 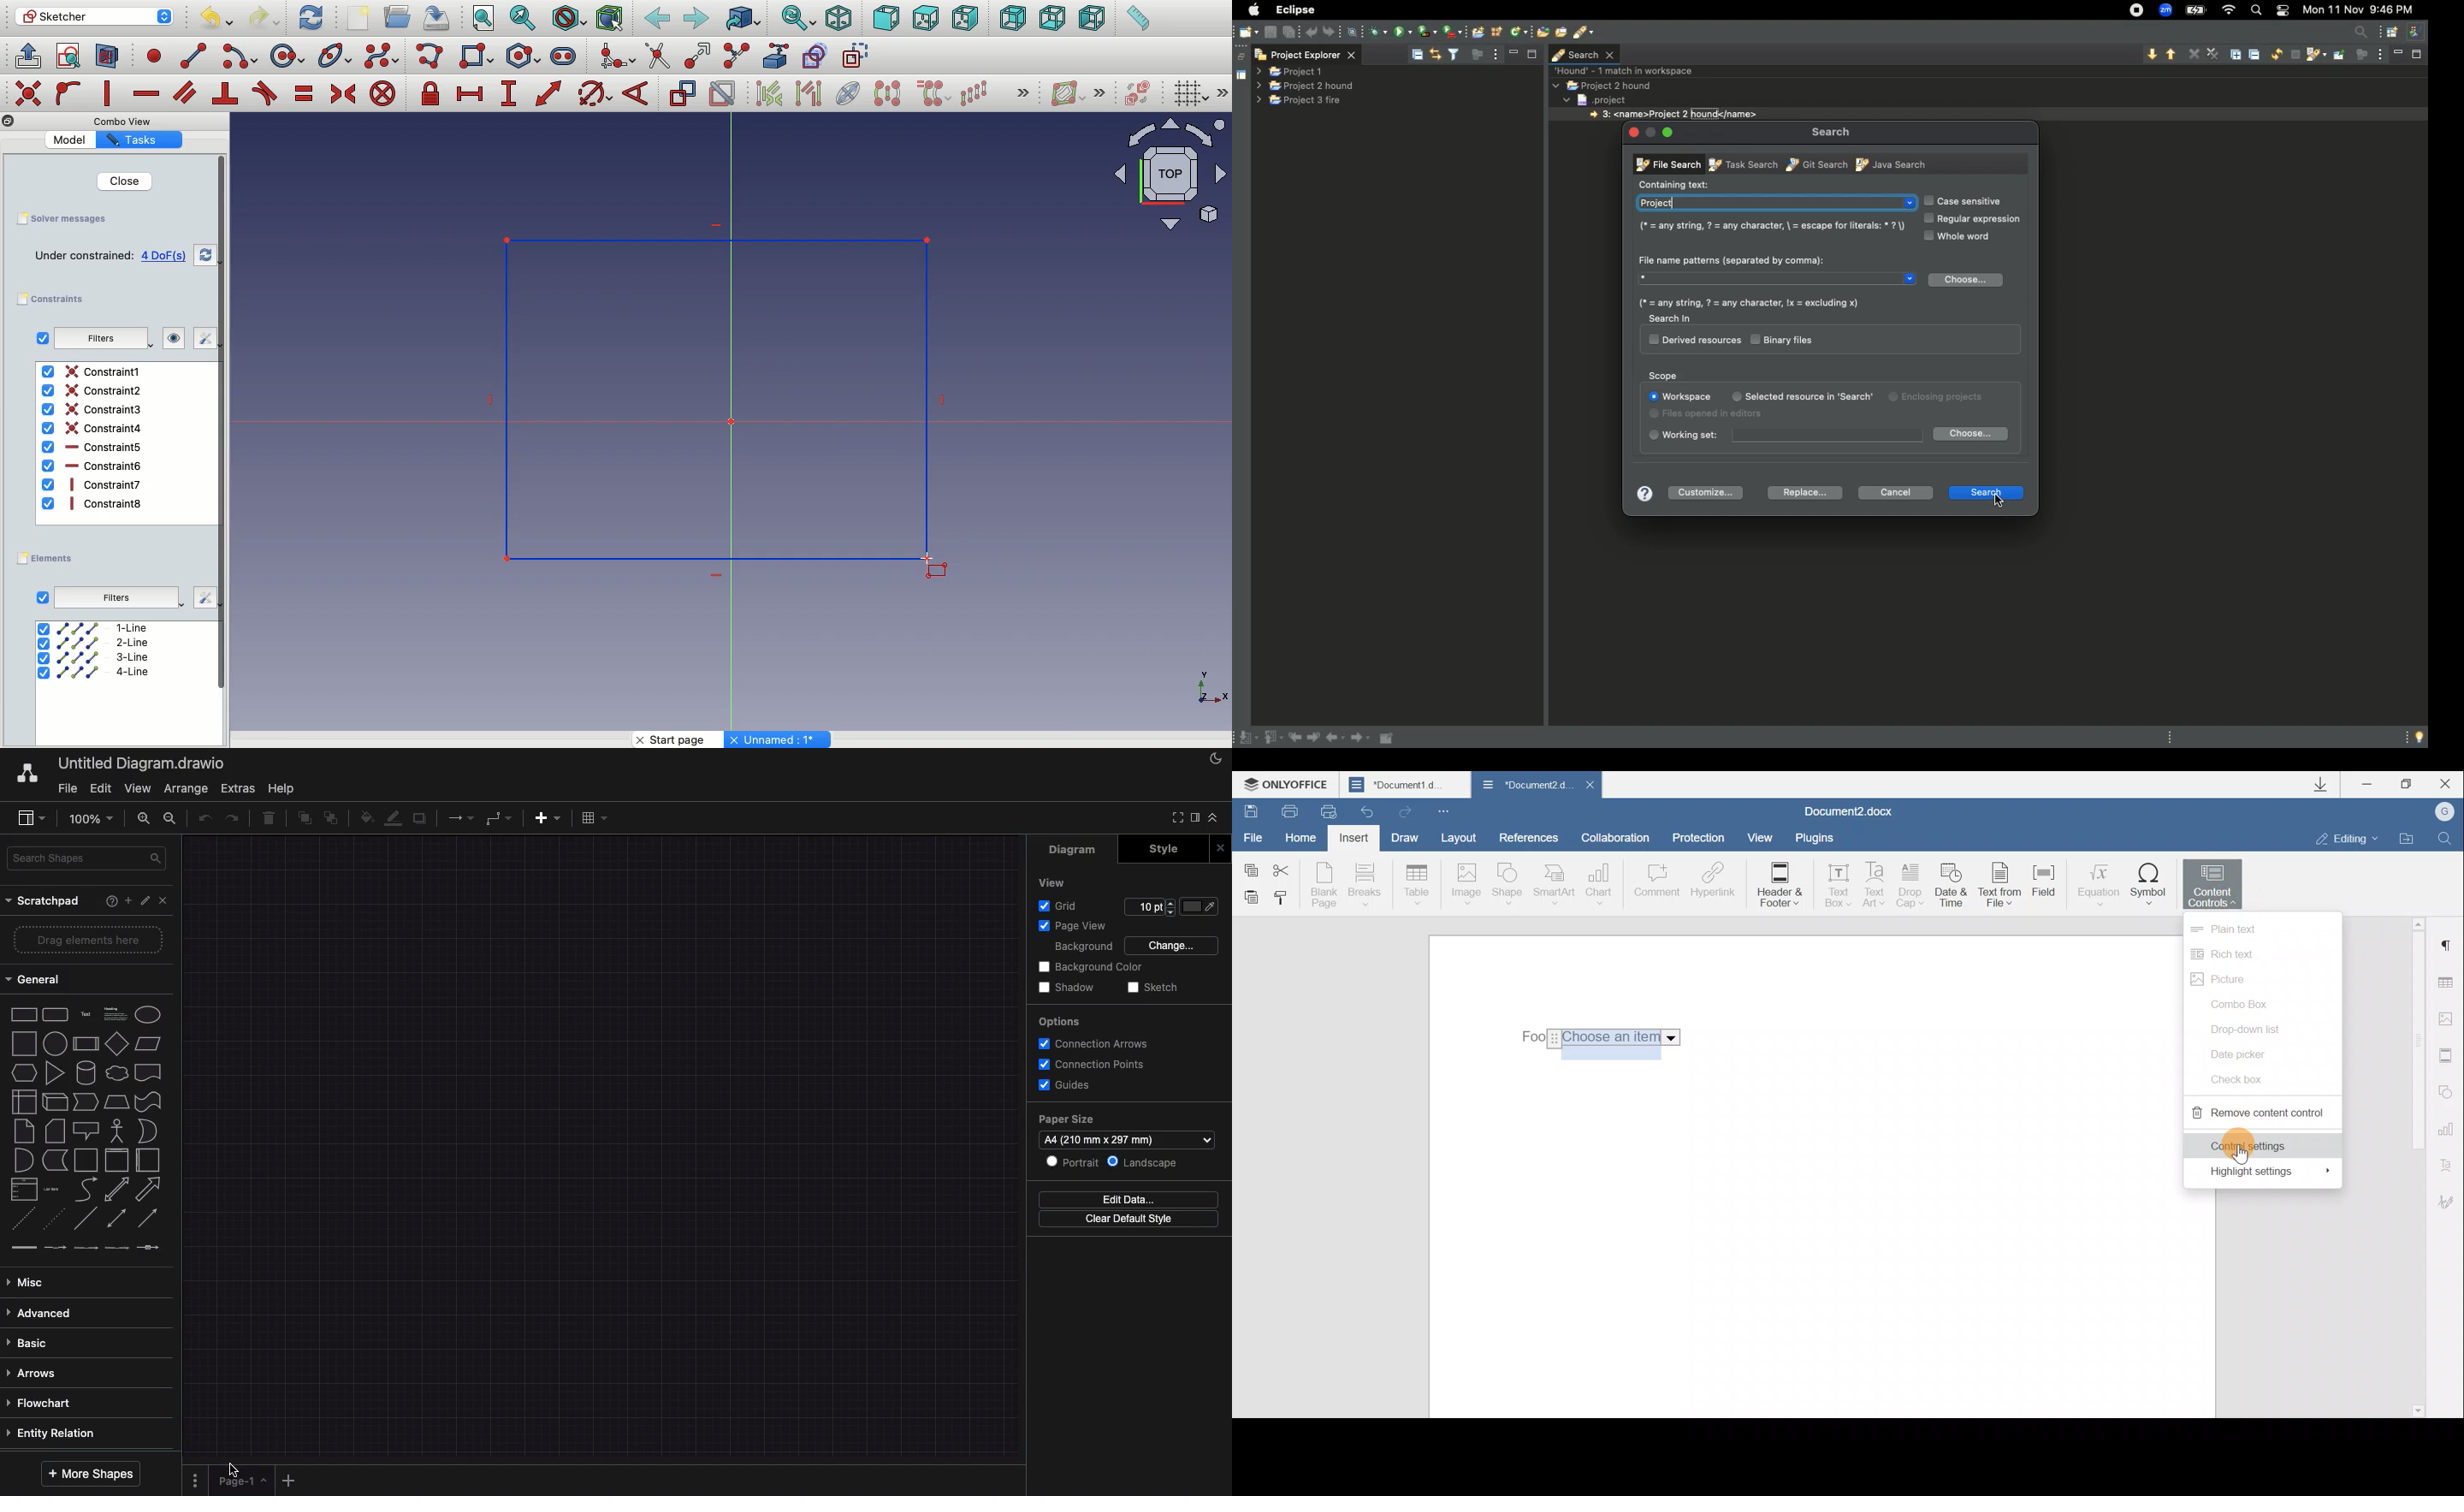 I want to click on Expand, so click(x=1100, y=92).